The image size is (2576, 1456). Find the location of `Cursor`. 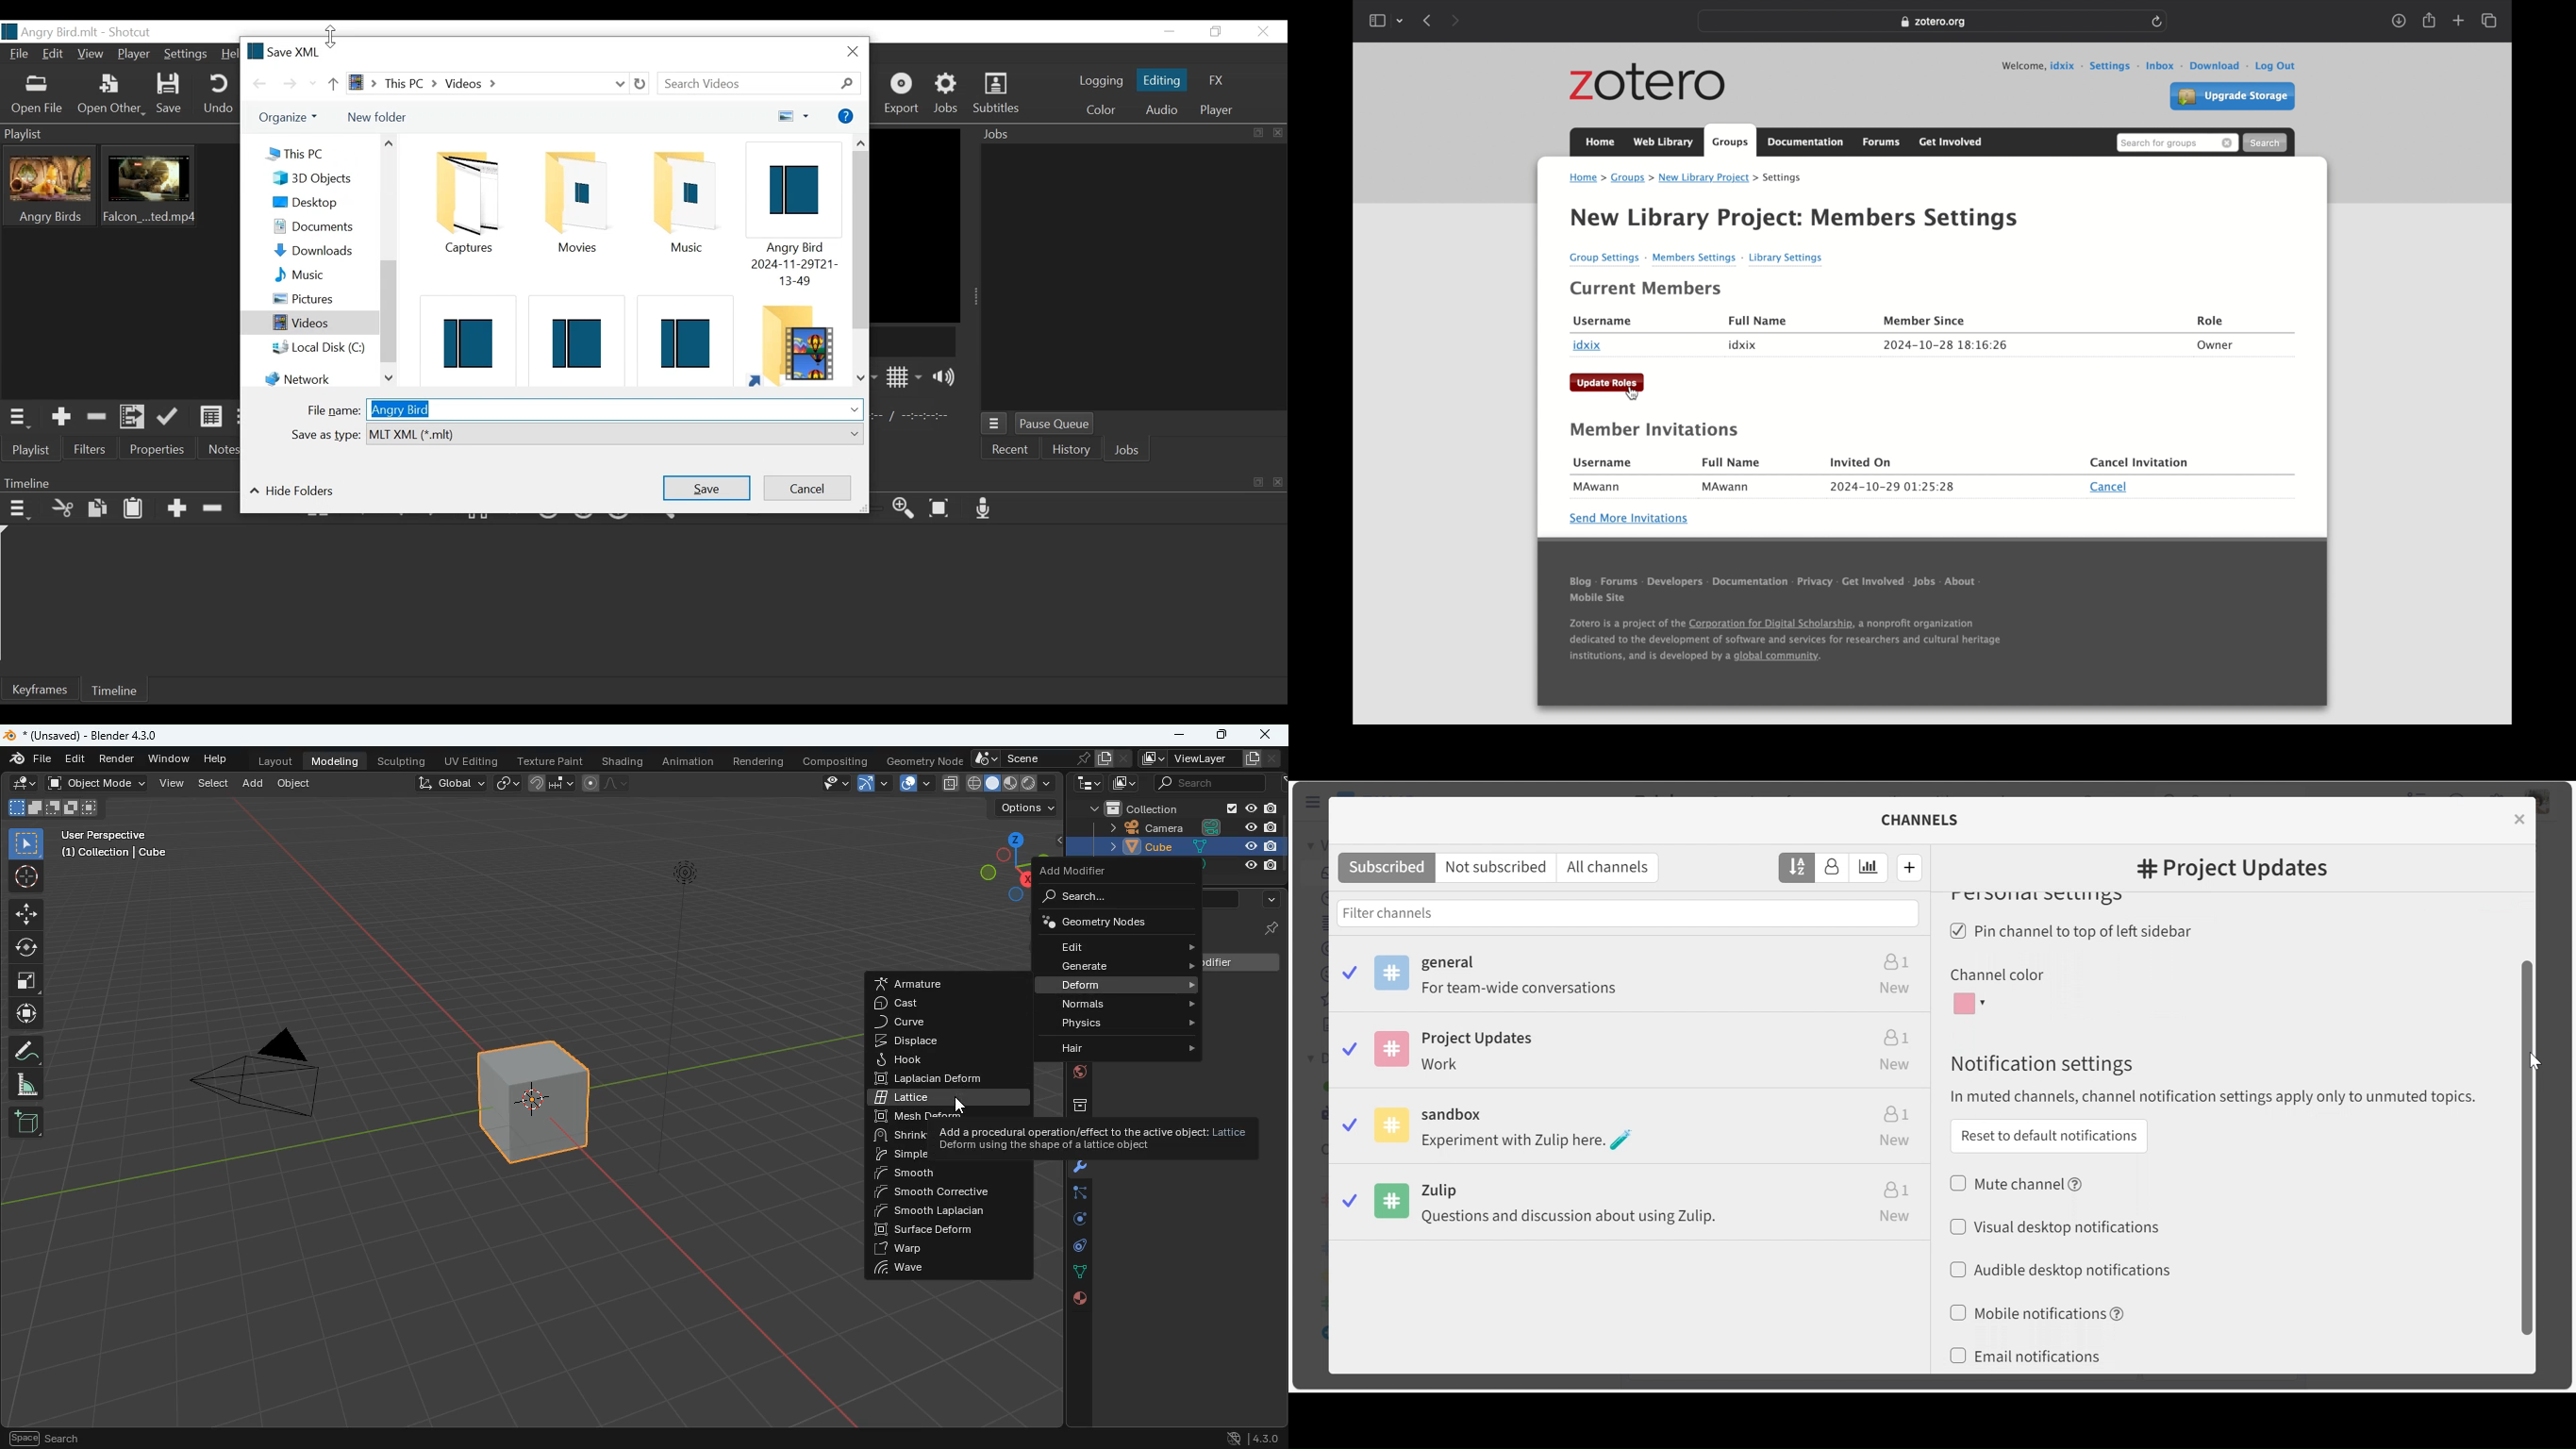

Cursor is located at coordinates (2533, 1062).